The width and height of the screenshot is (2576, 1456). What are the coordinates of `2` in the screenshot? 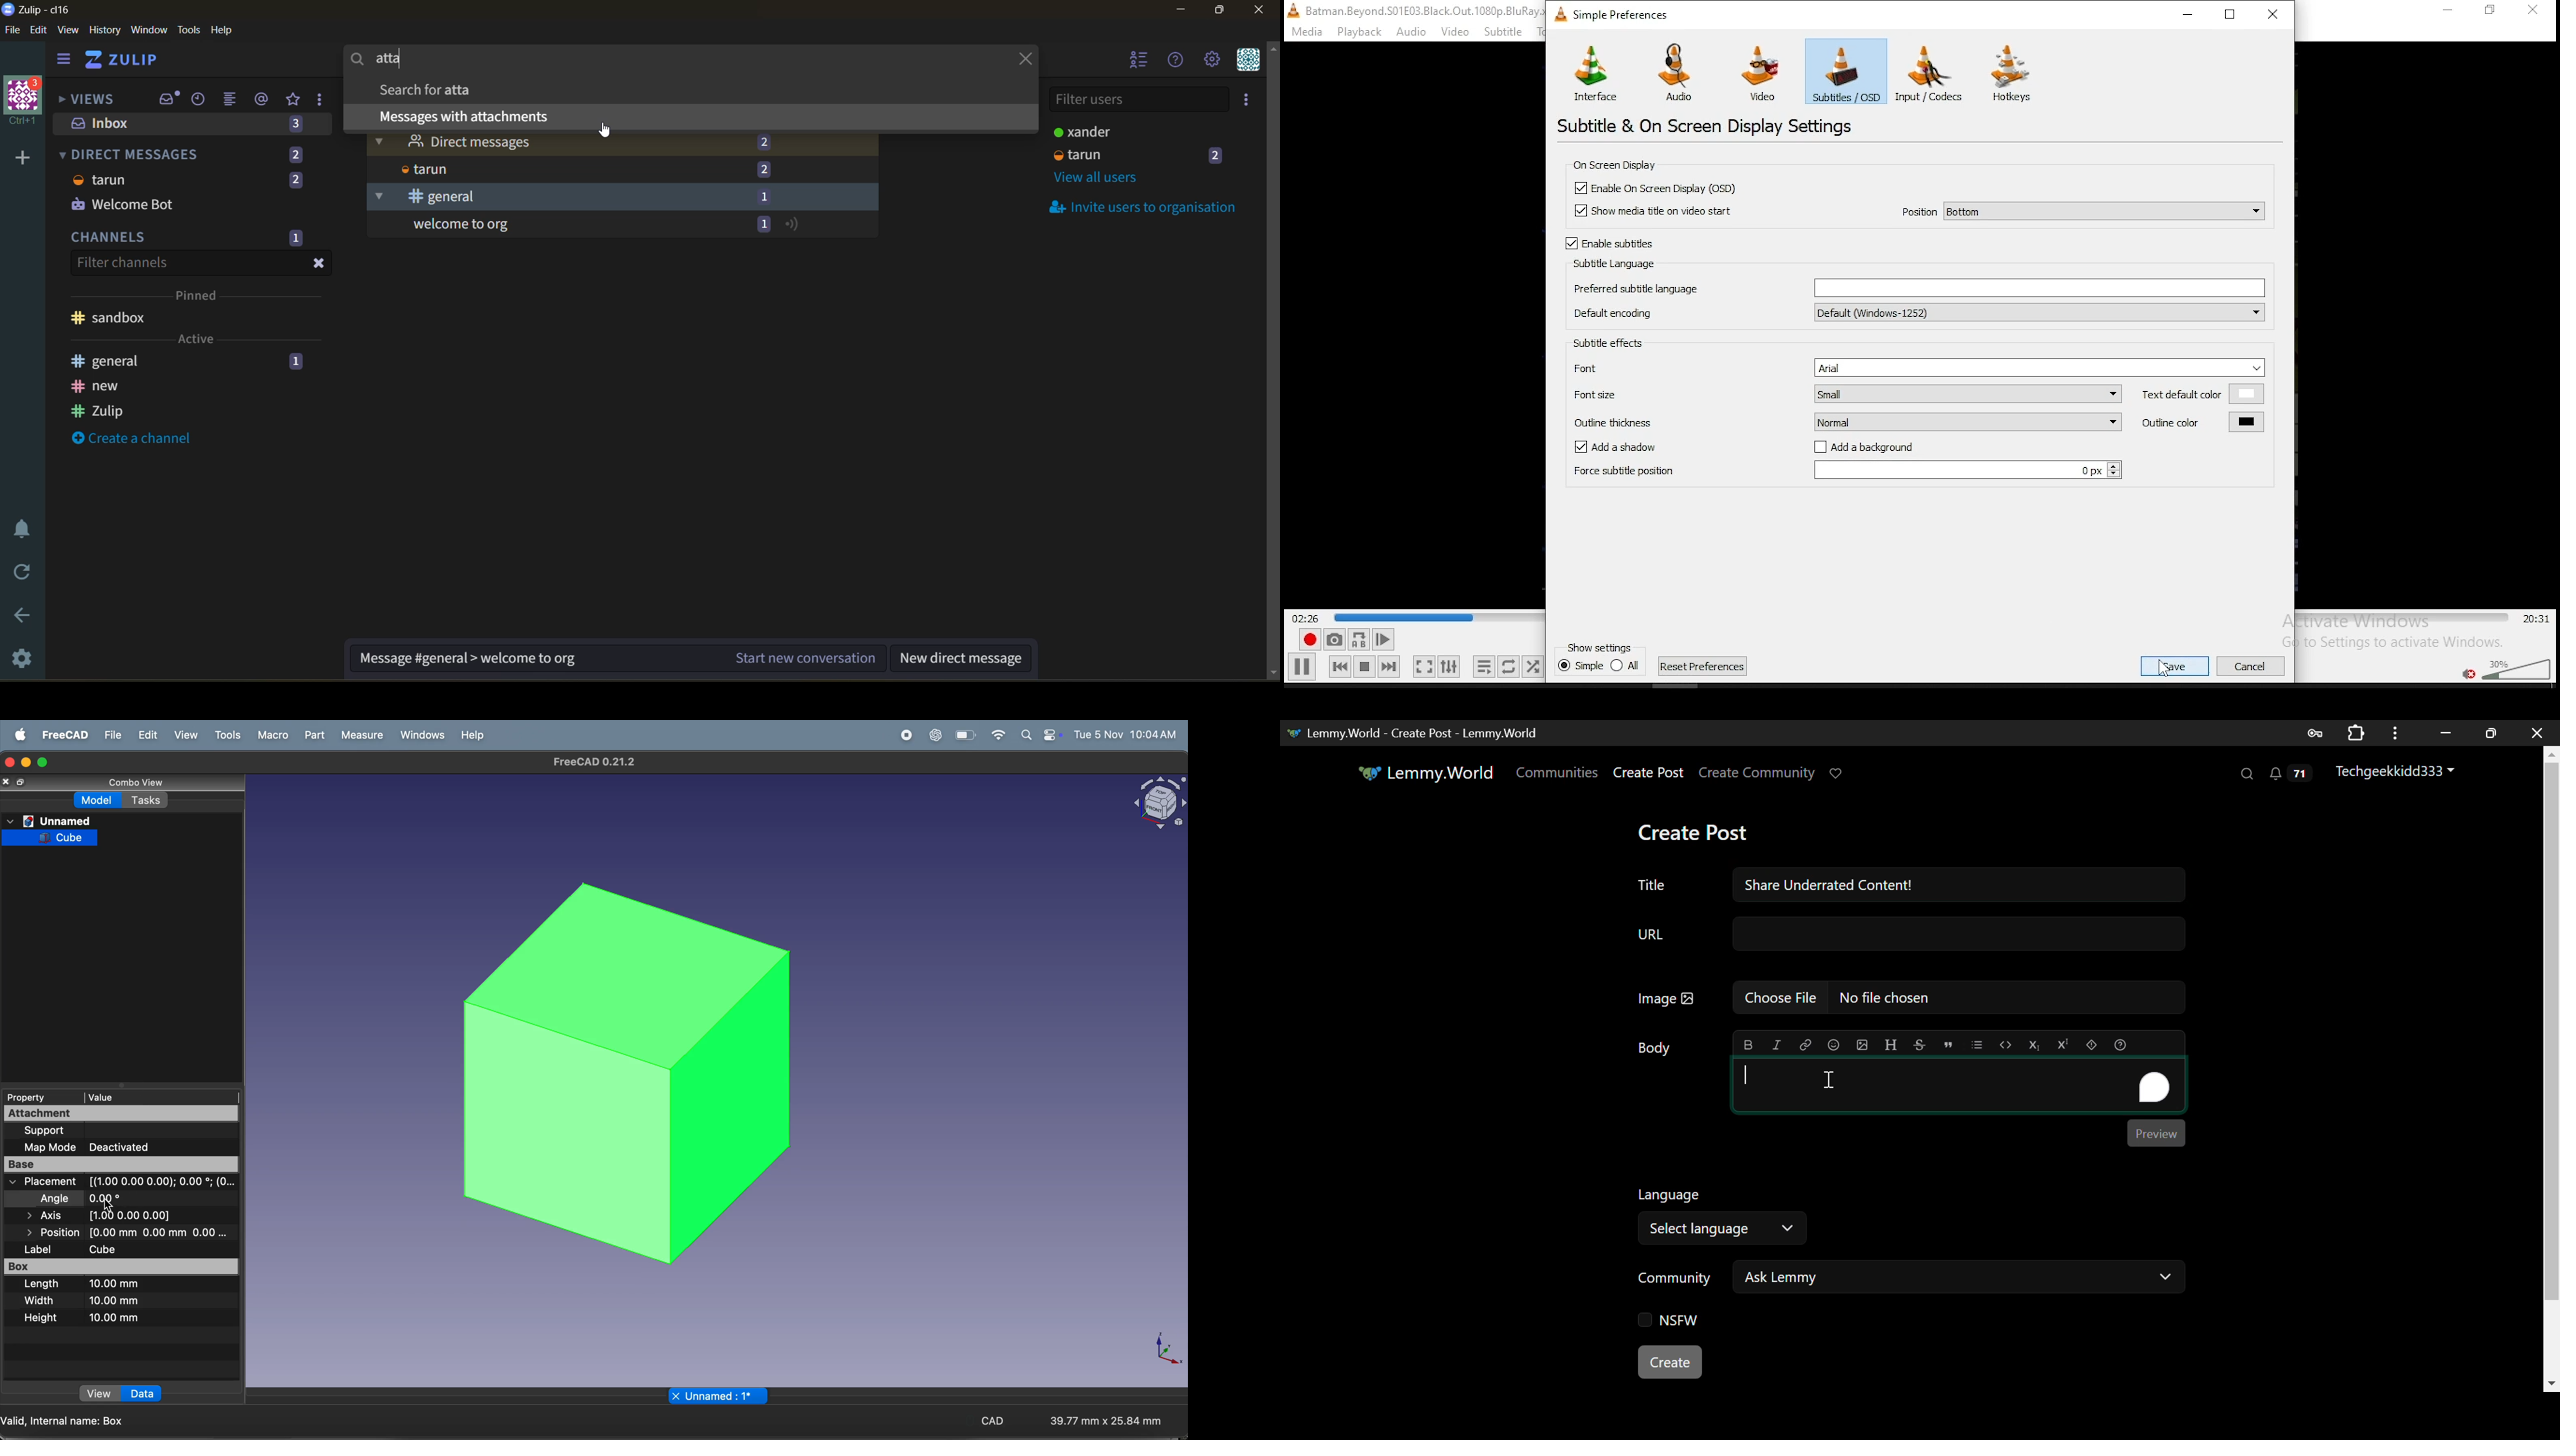 It's located at (295, 155).